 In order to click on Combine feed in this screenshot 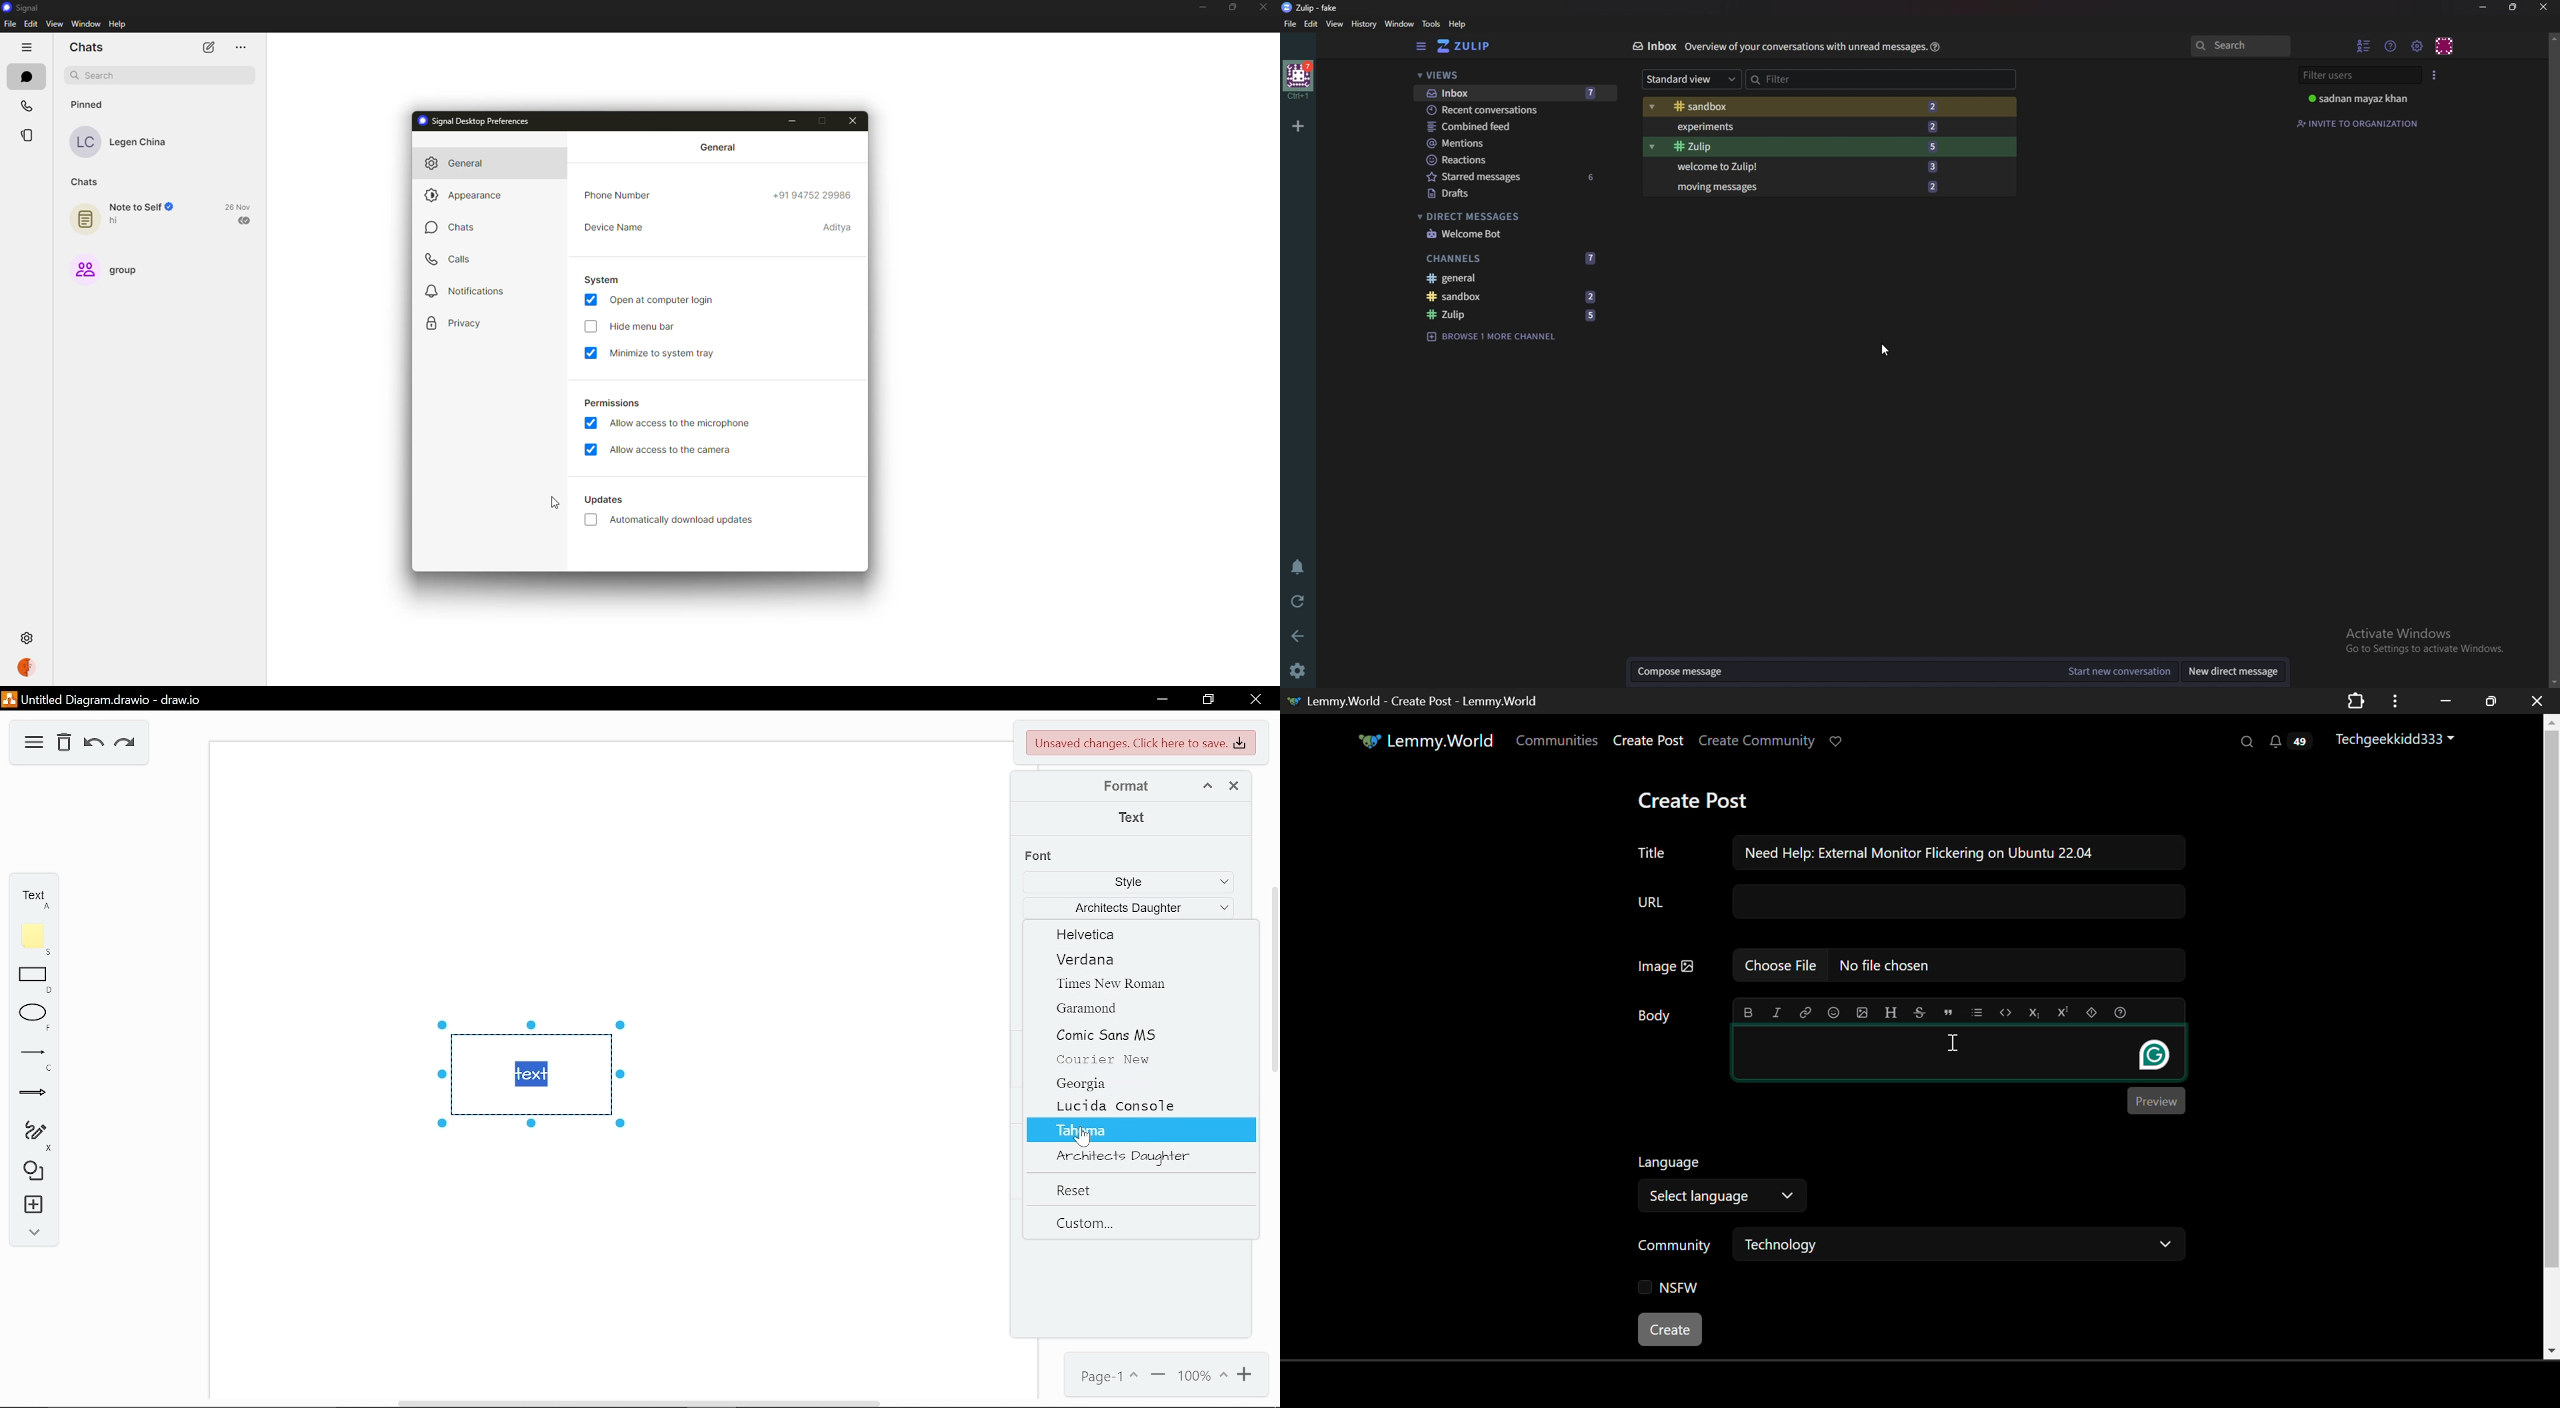, I will do `click(1517, 127)`.